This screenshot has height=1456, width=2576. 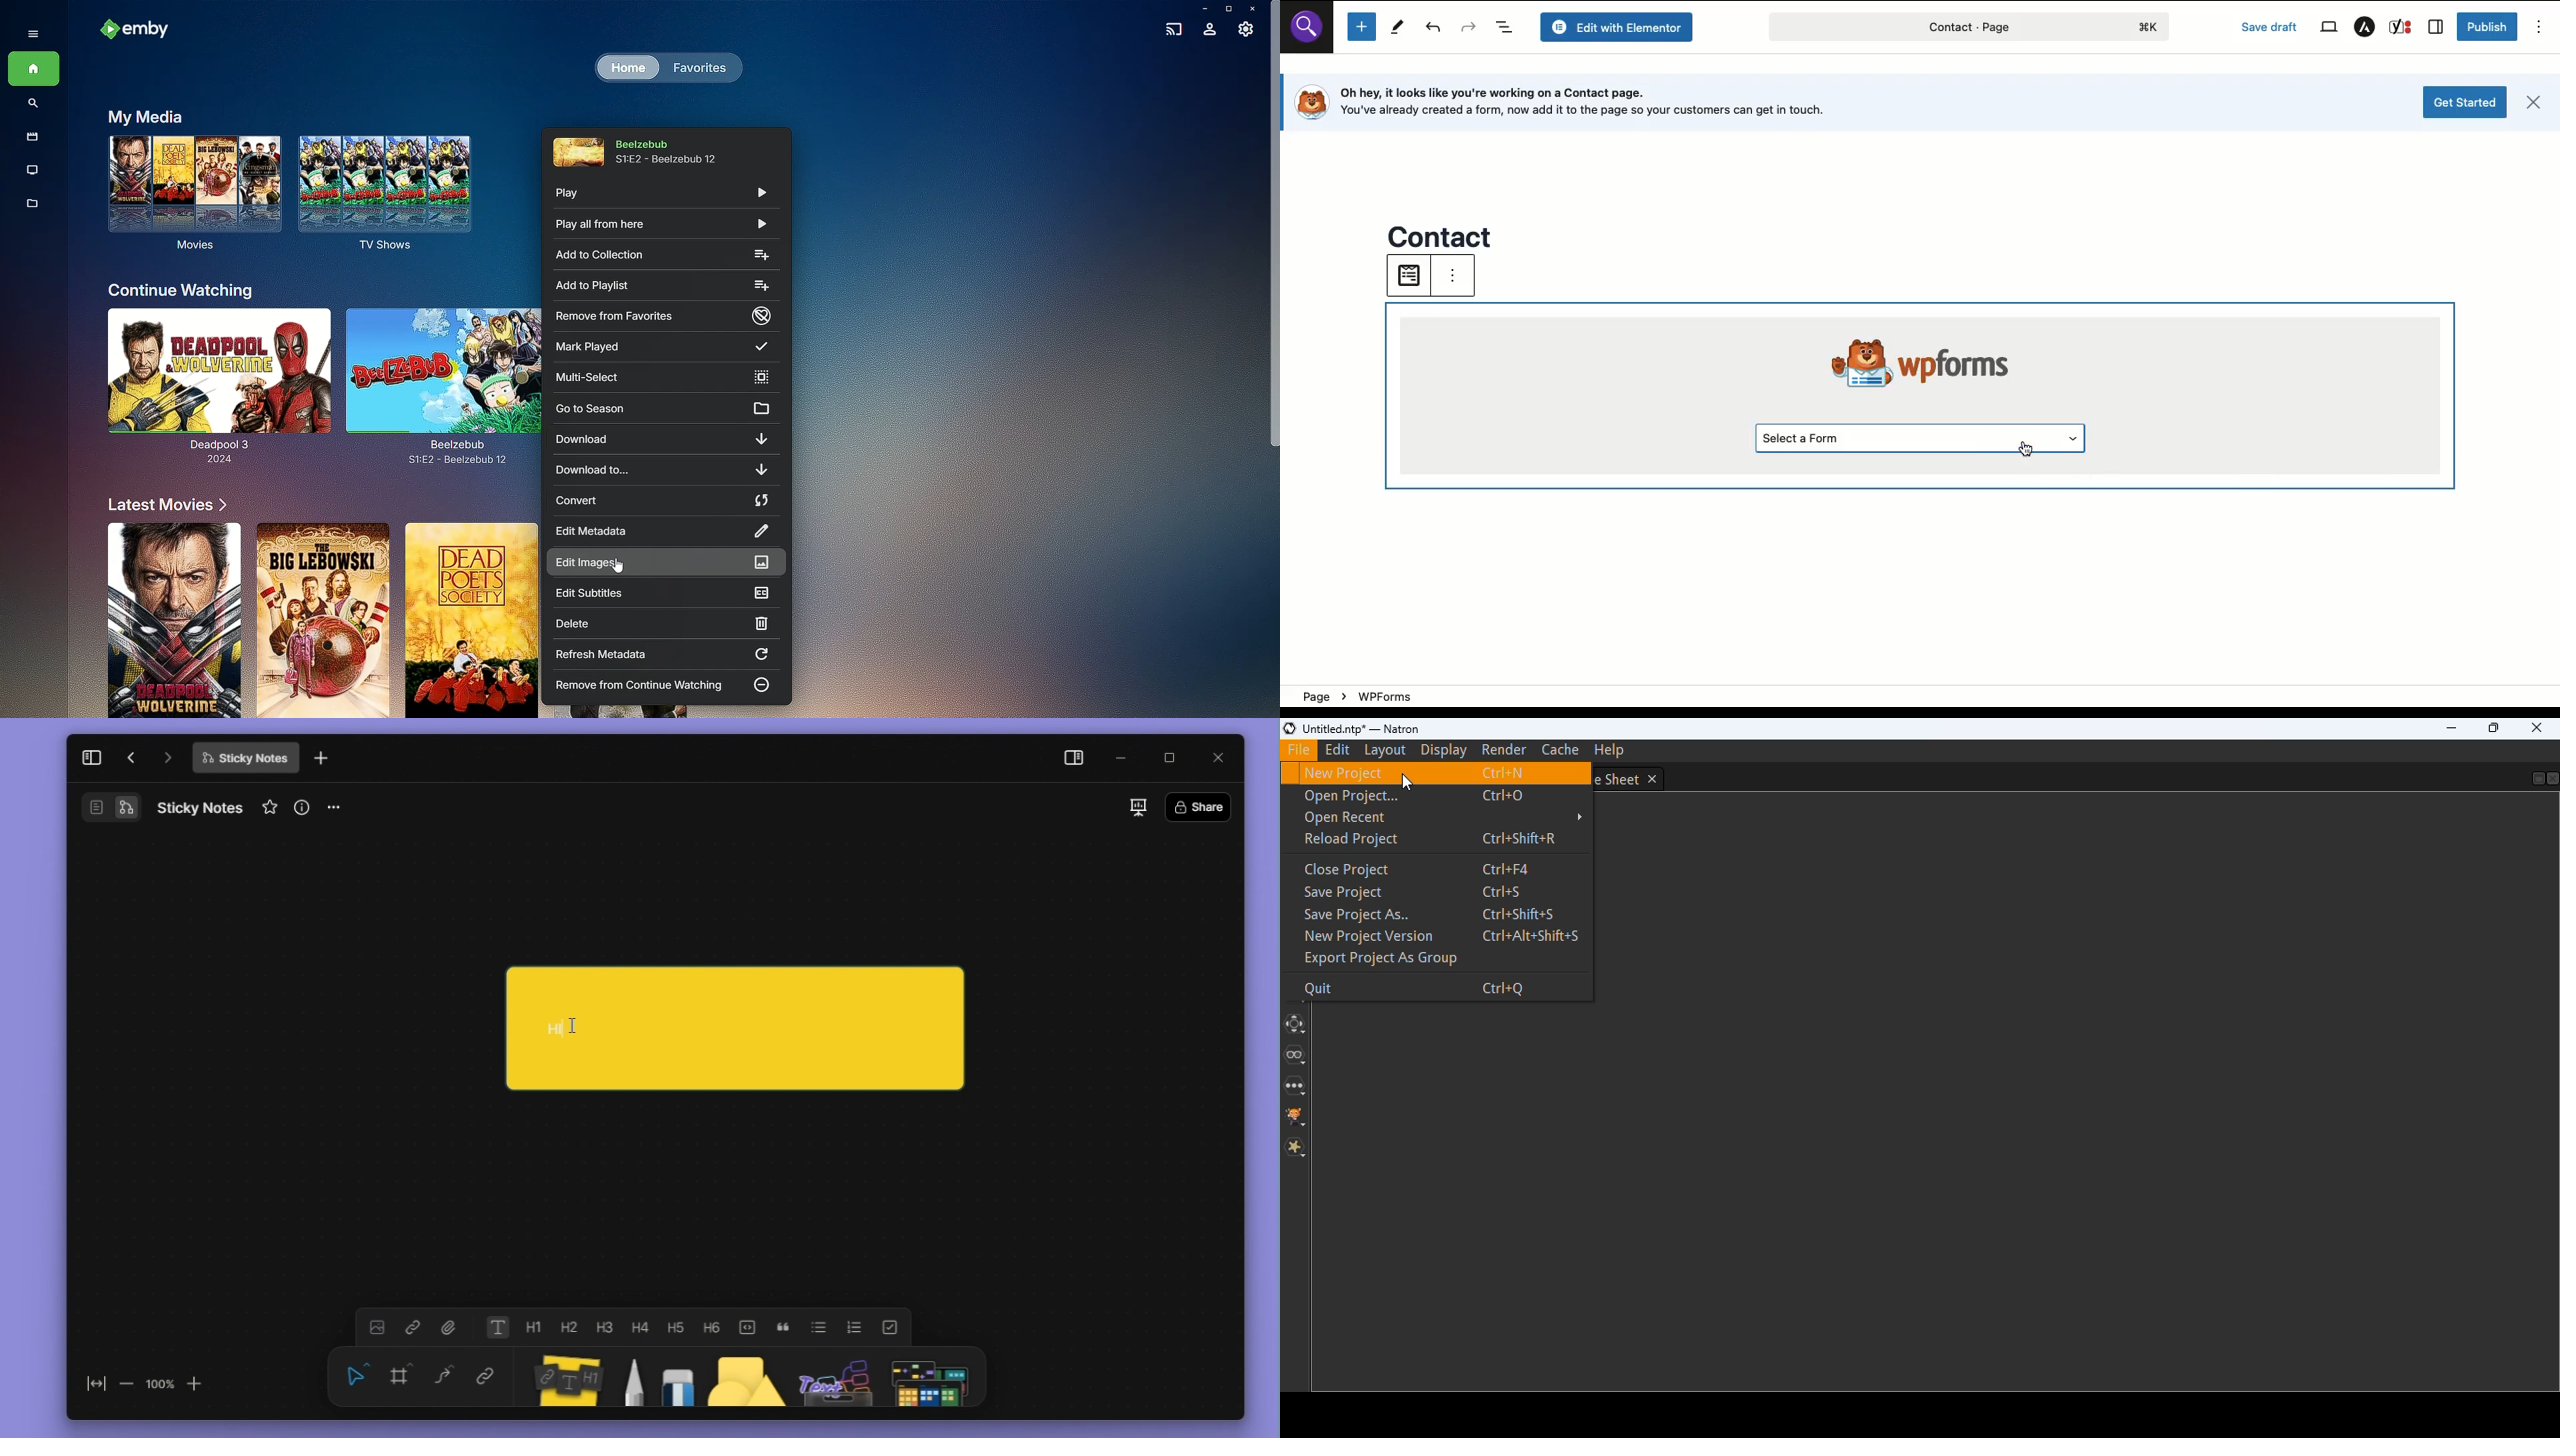 What do you see at coordinates (401, 1377) in the screenshot?
I see `framing` at bounding box center [401, 1377].